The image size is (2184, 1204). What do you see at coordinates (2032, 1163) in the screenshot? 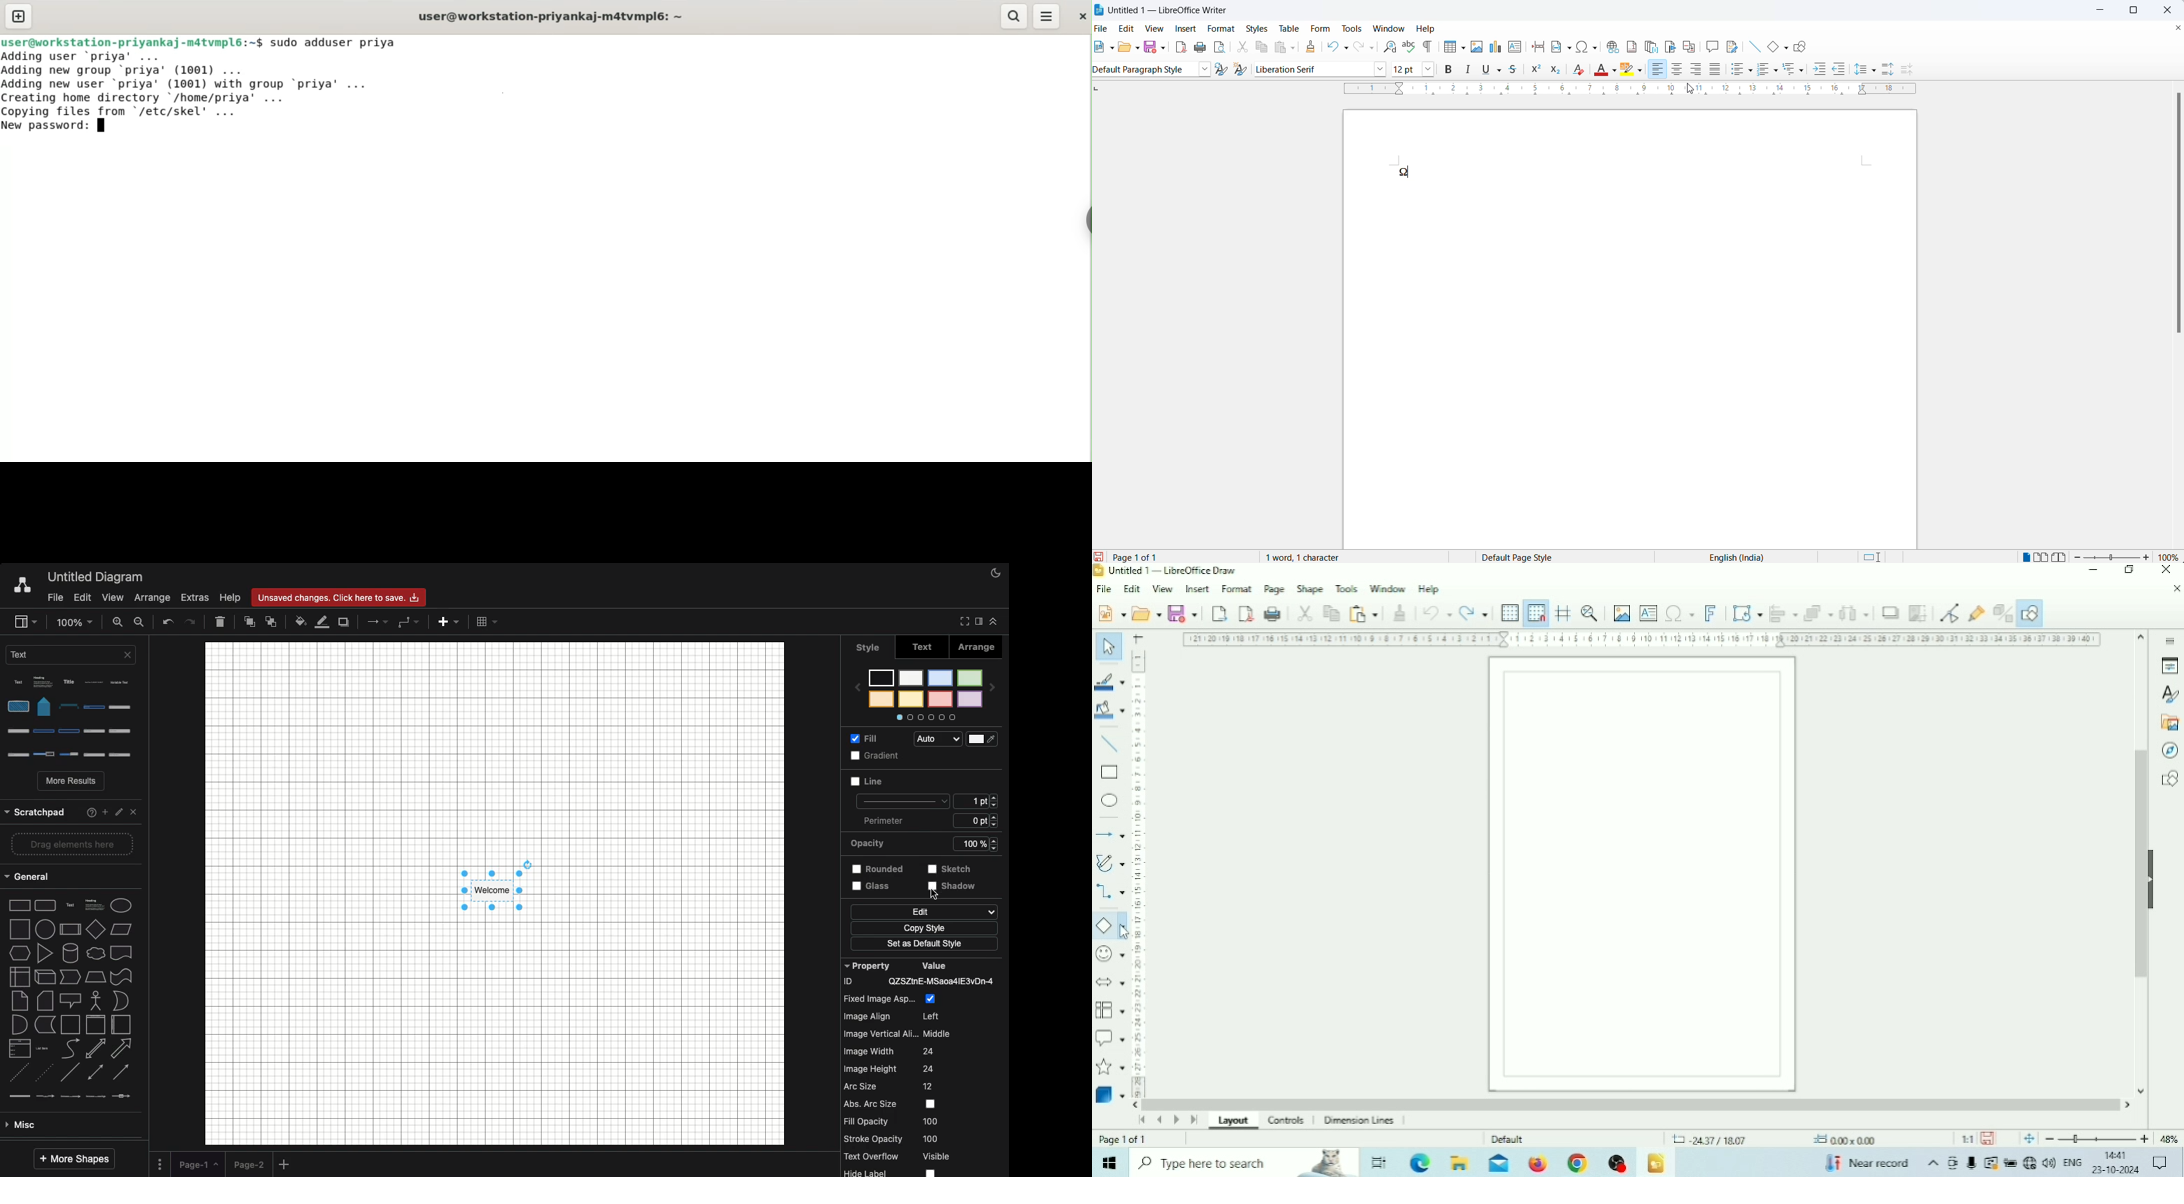
I see `Internet` at bounding box center [2032, 1163].